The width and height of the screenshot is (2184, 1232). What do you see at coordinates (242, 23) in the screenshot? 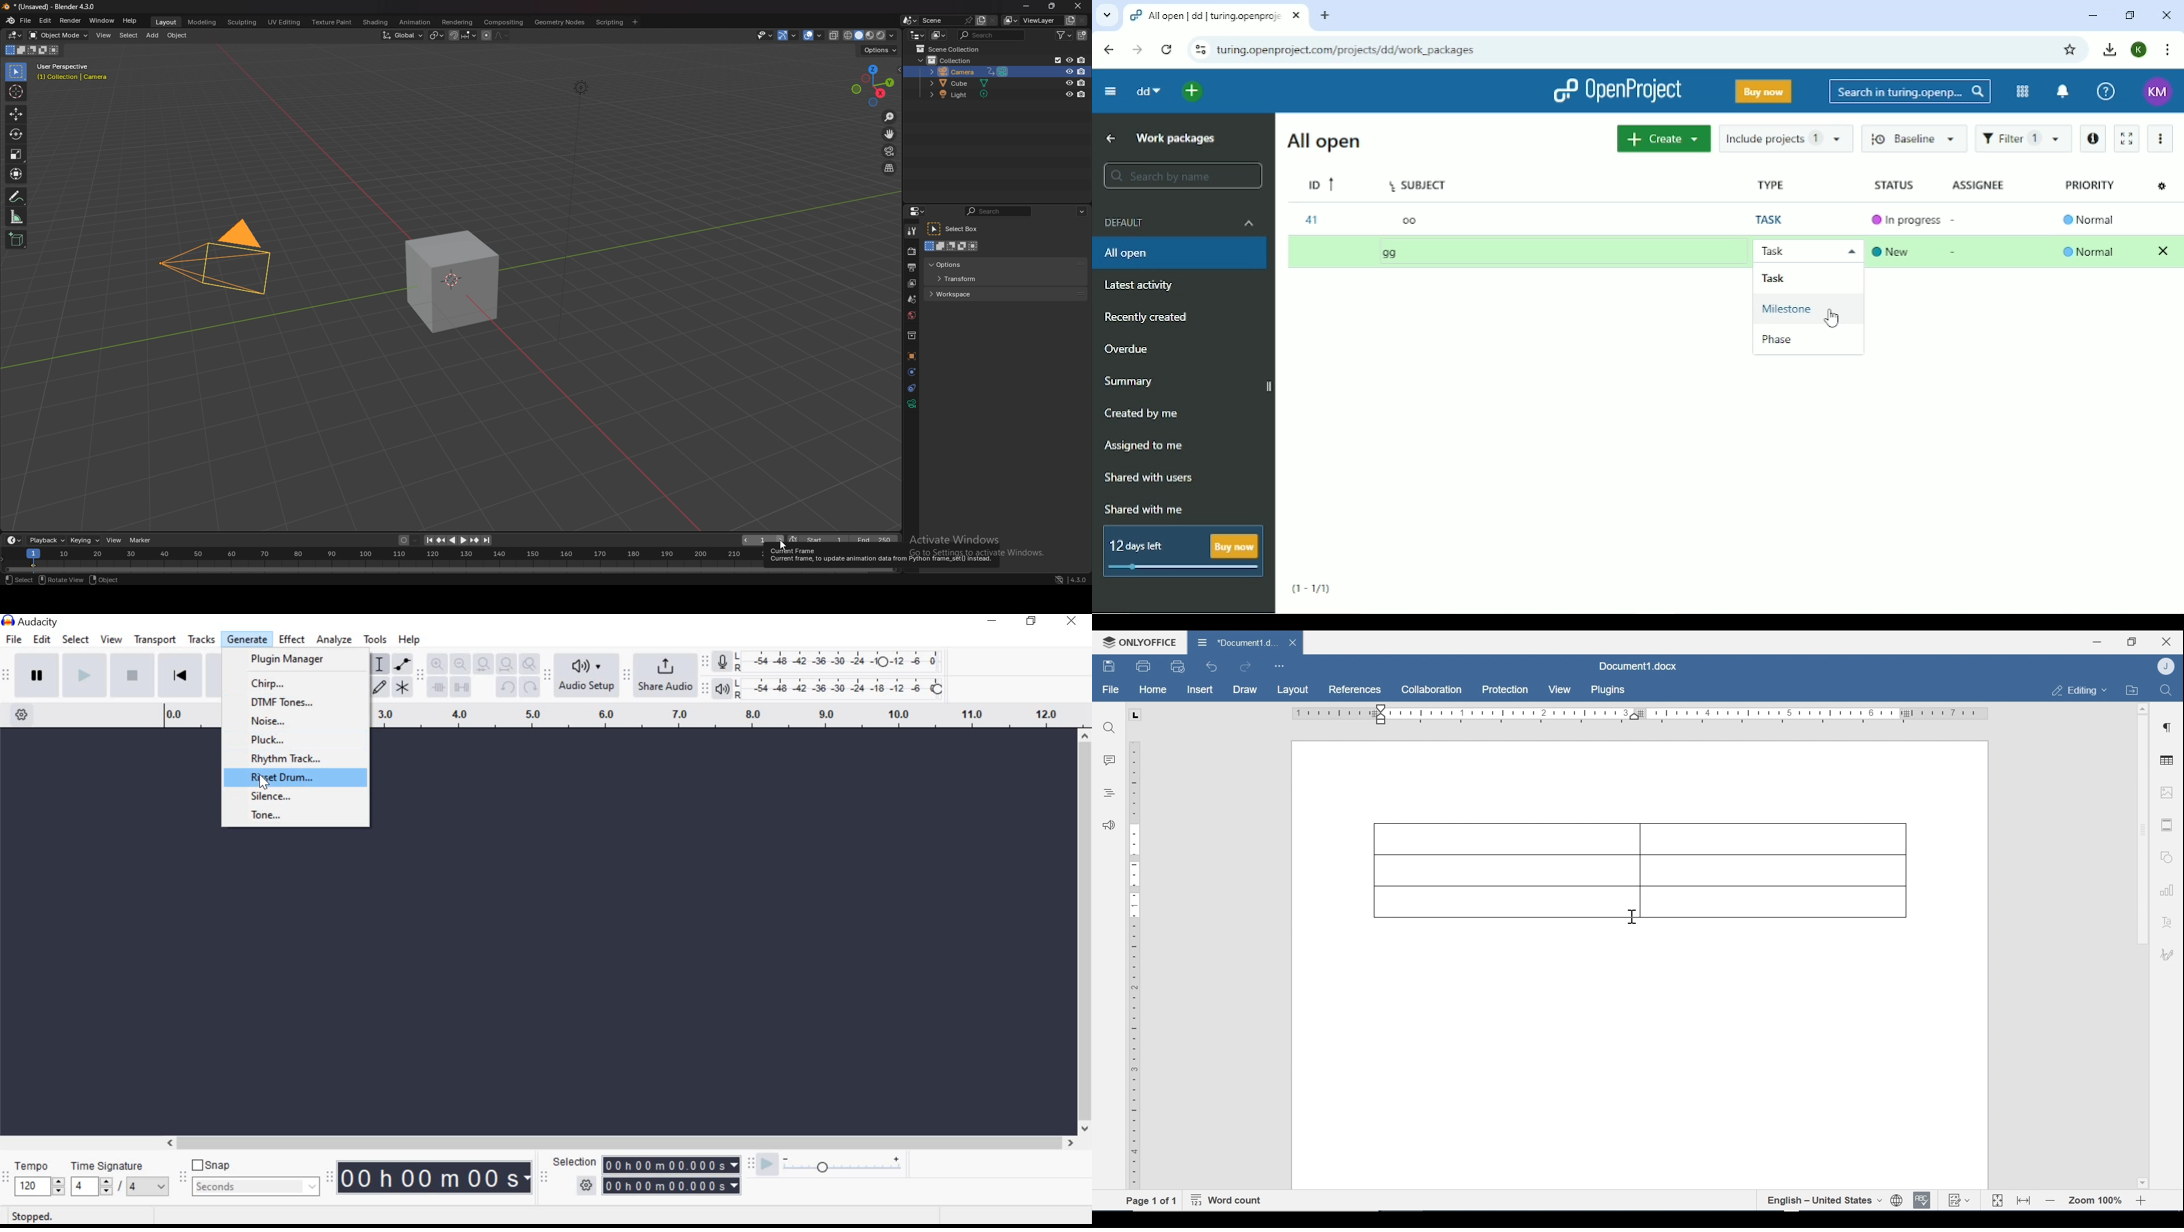
I see `sculpting` at bounding box center [242, 23].